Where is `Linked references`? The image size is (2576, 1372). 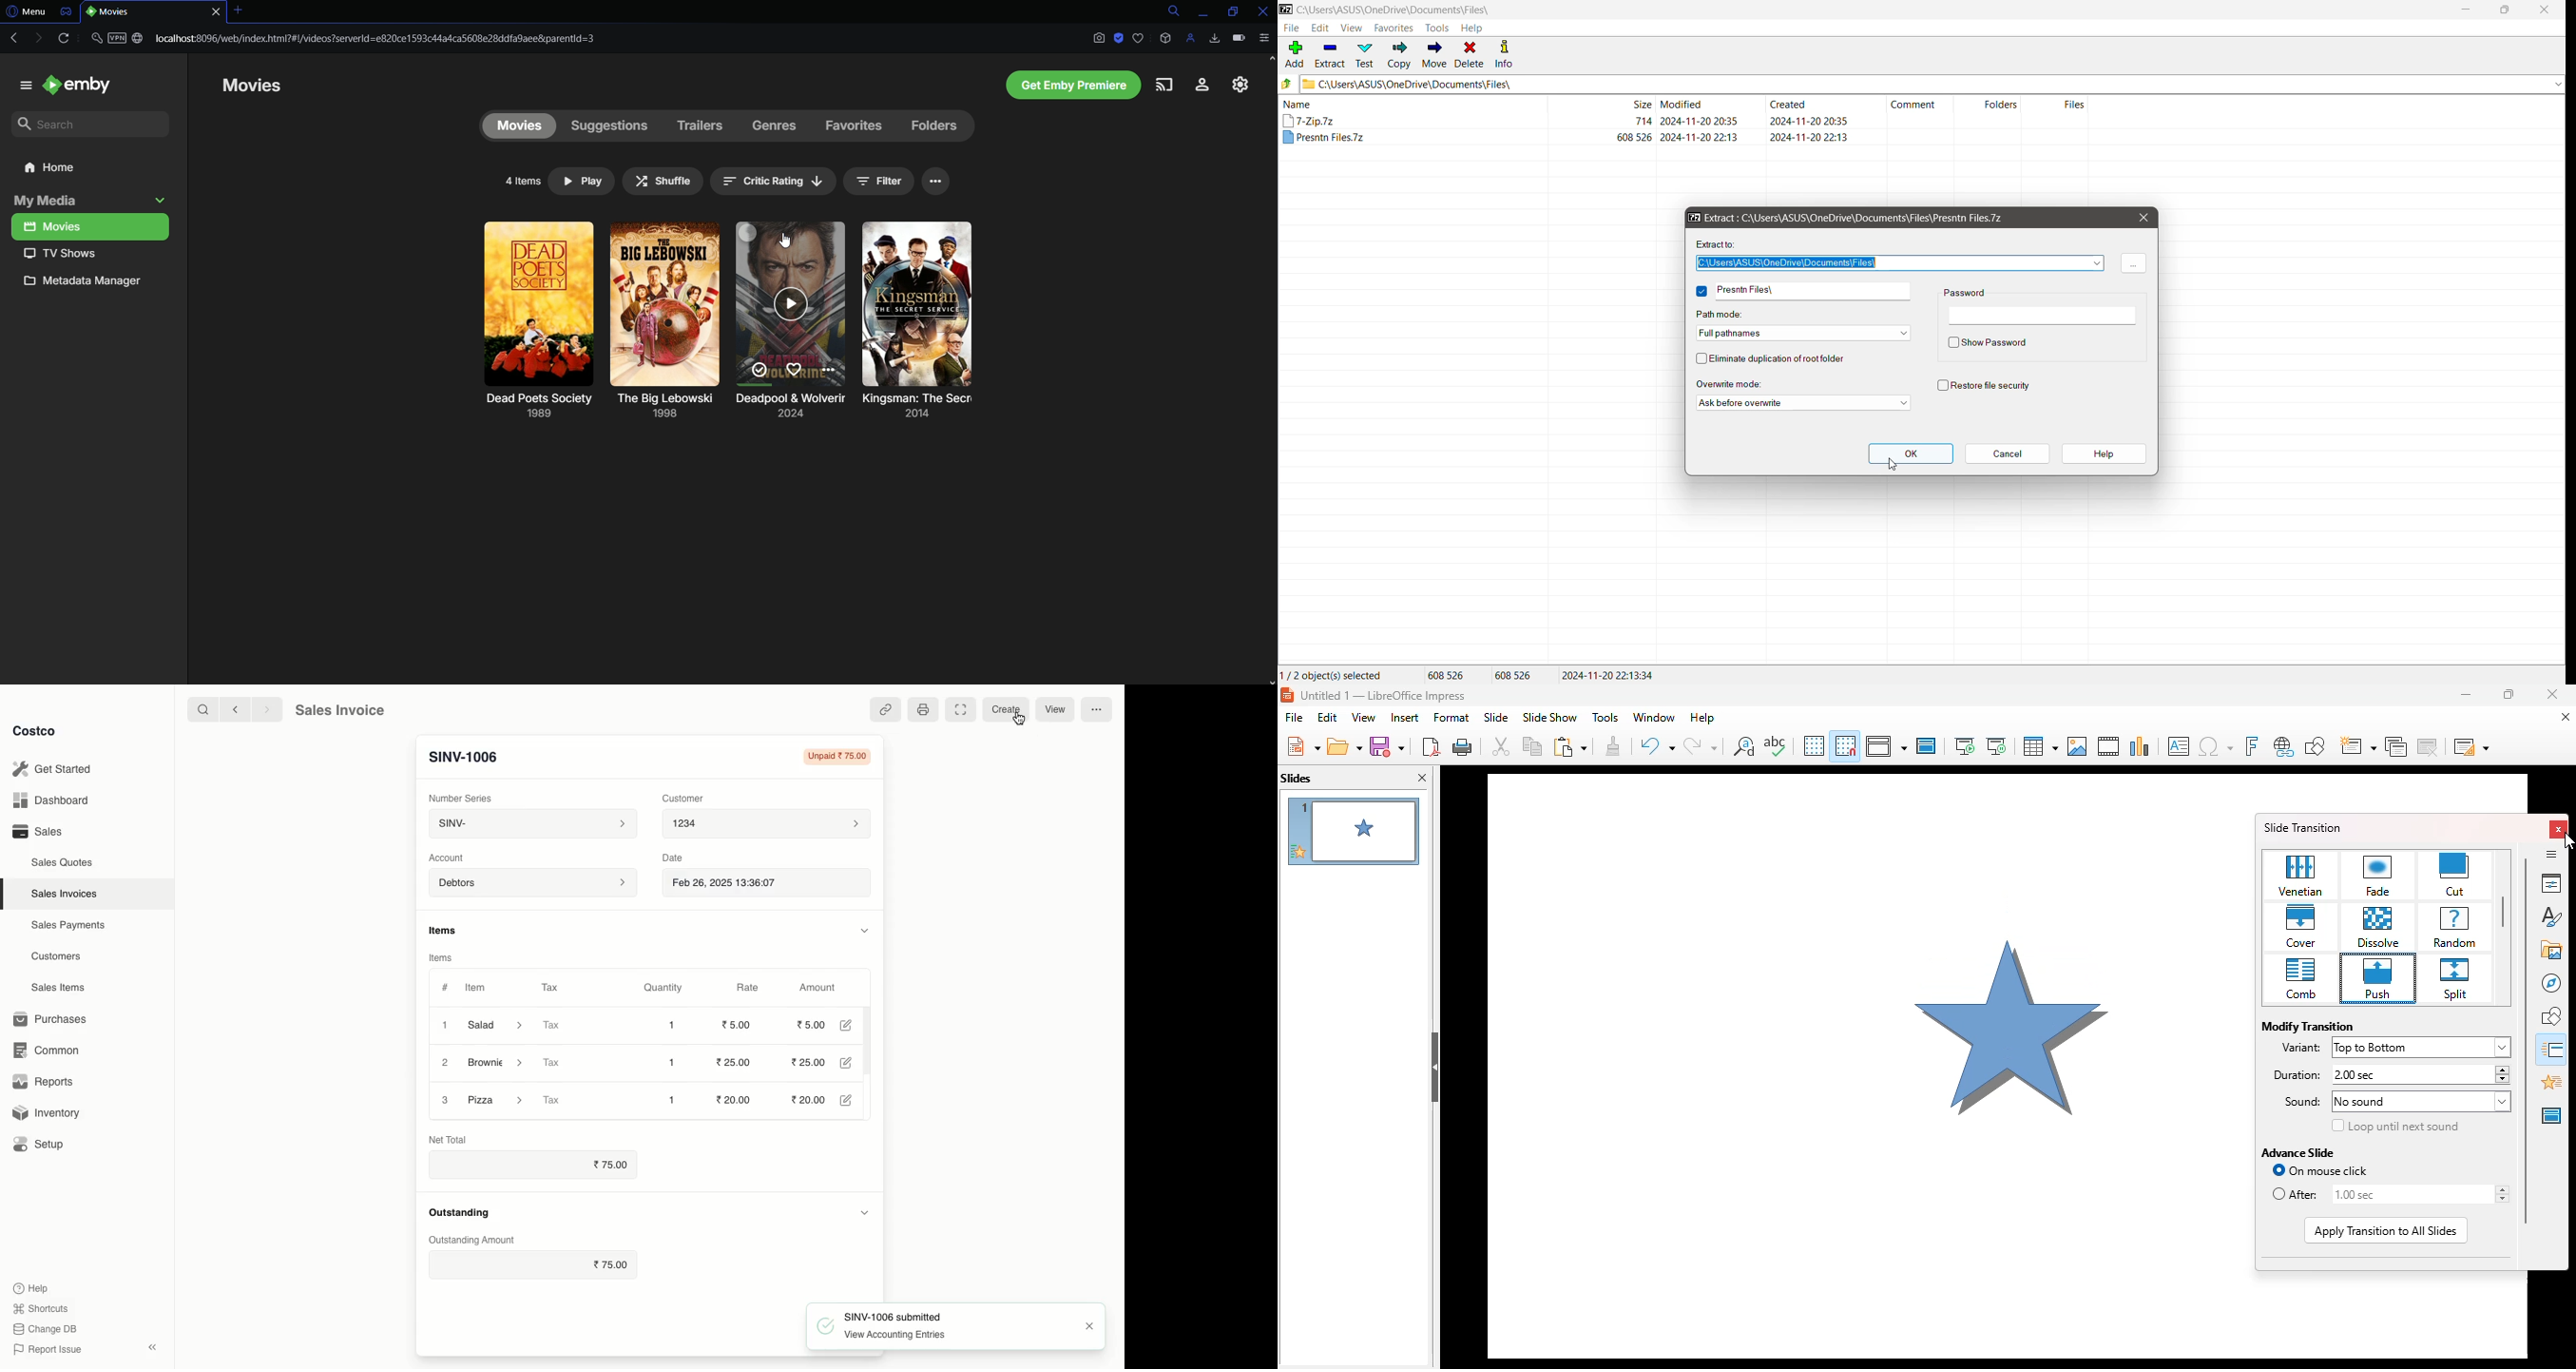
Linked references is located at coordinates (885, 710).